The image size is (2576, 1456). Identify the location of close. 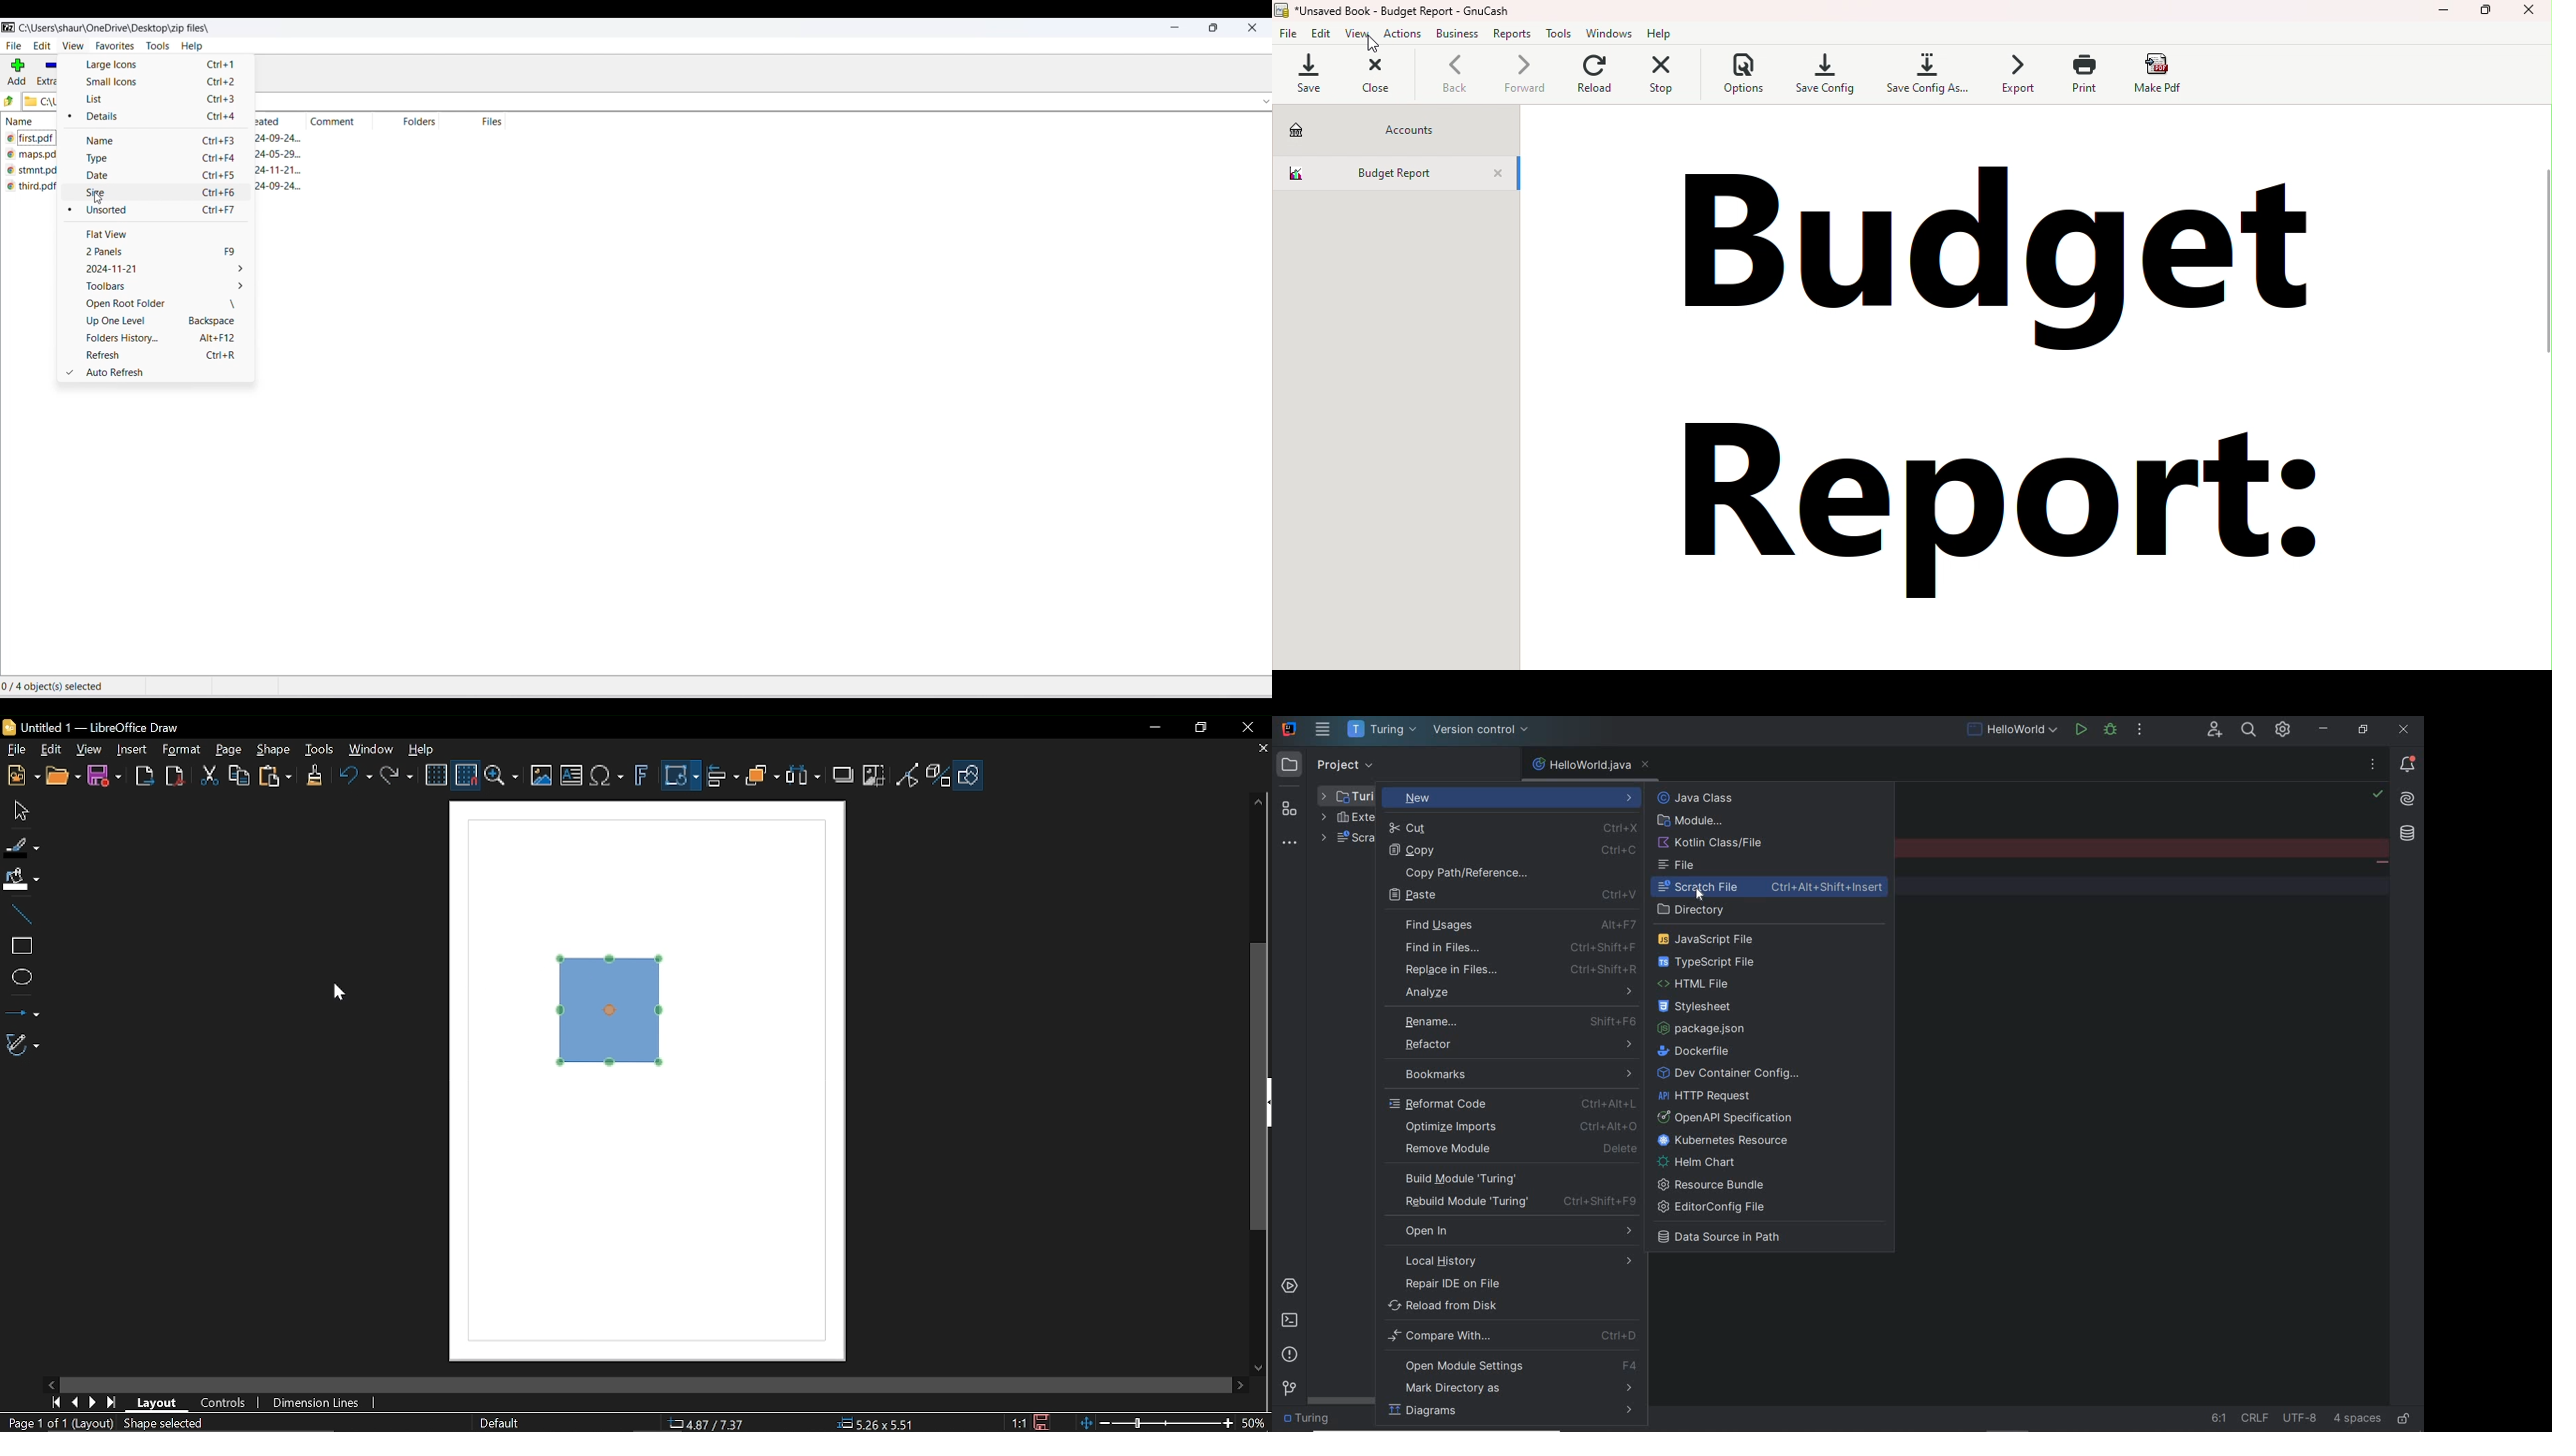
(1254, 30).